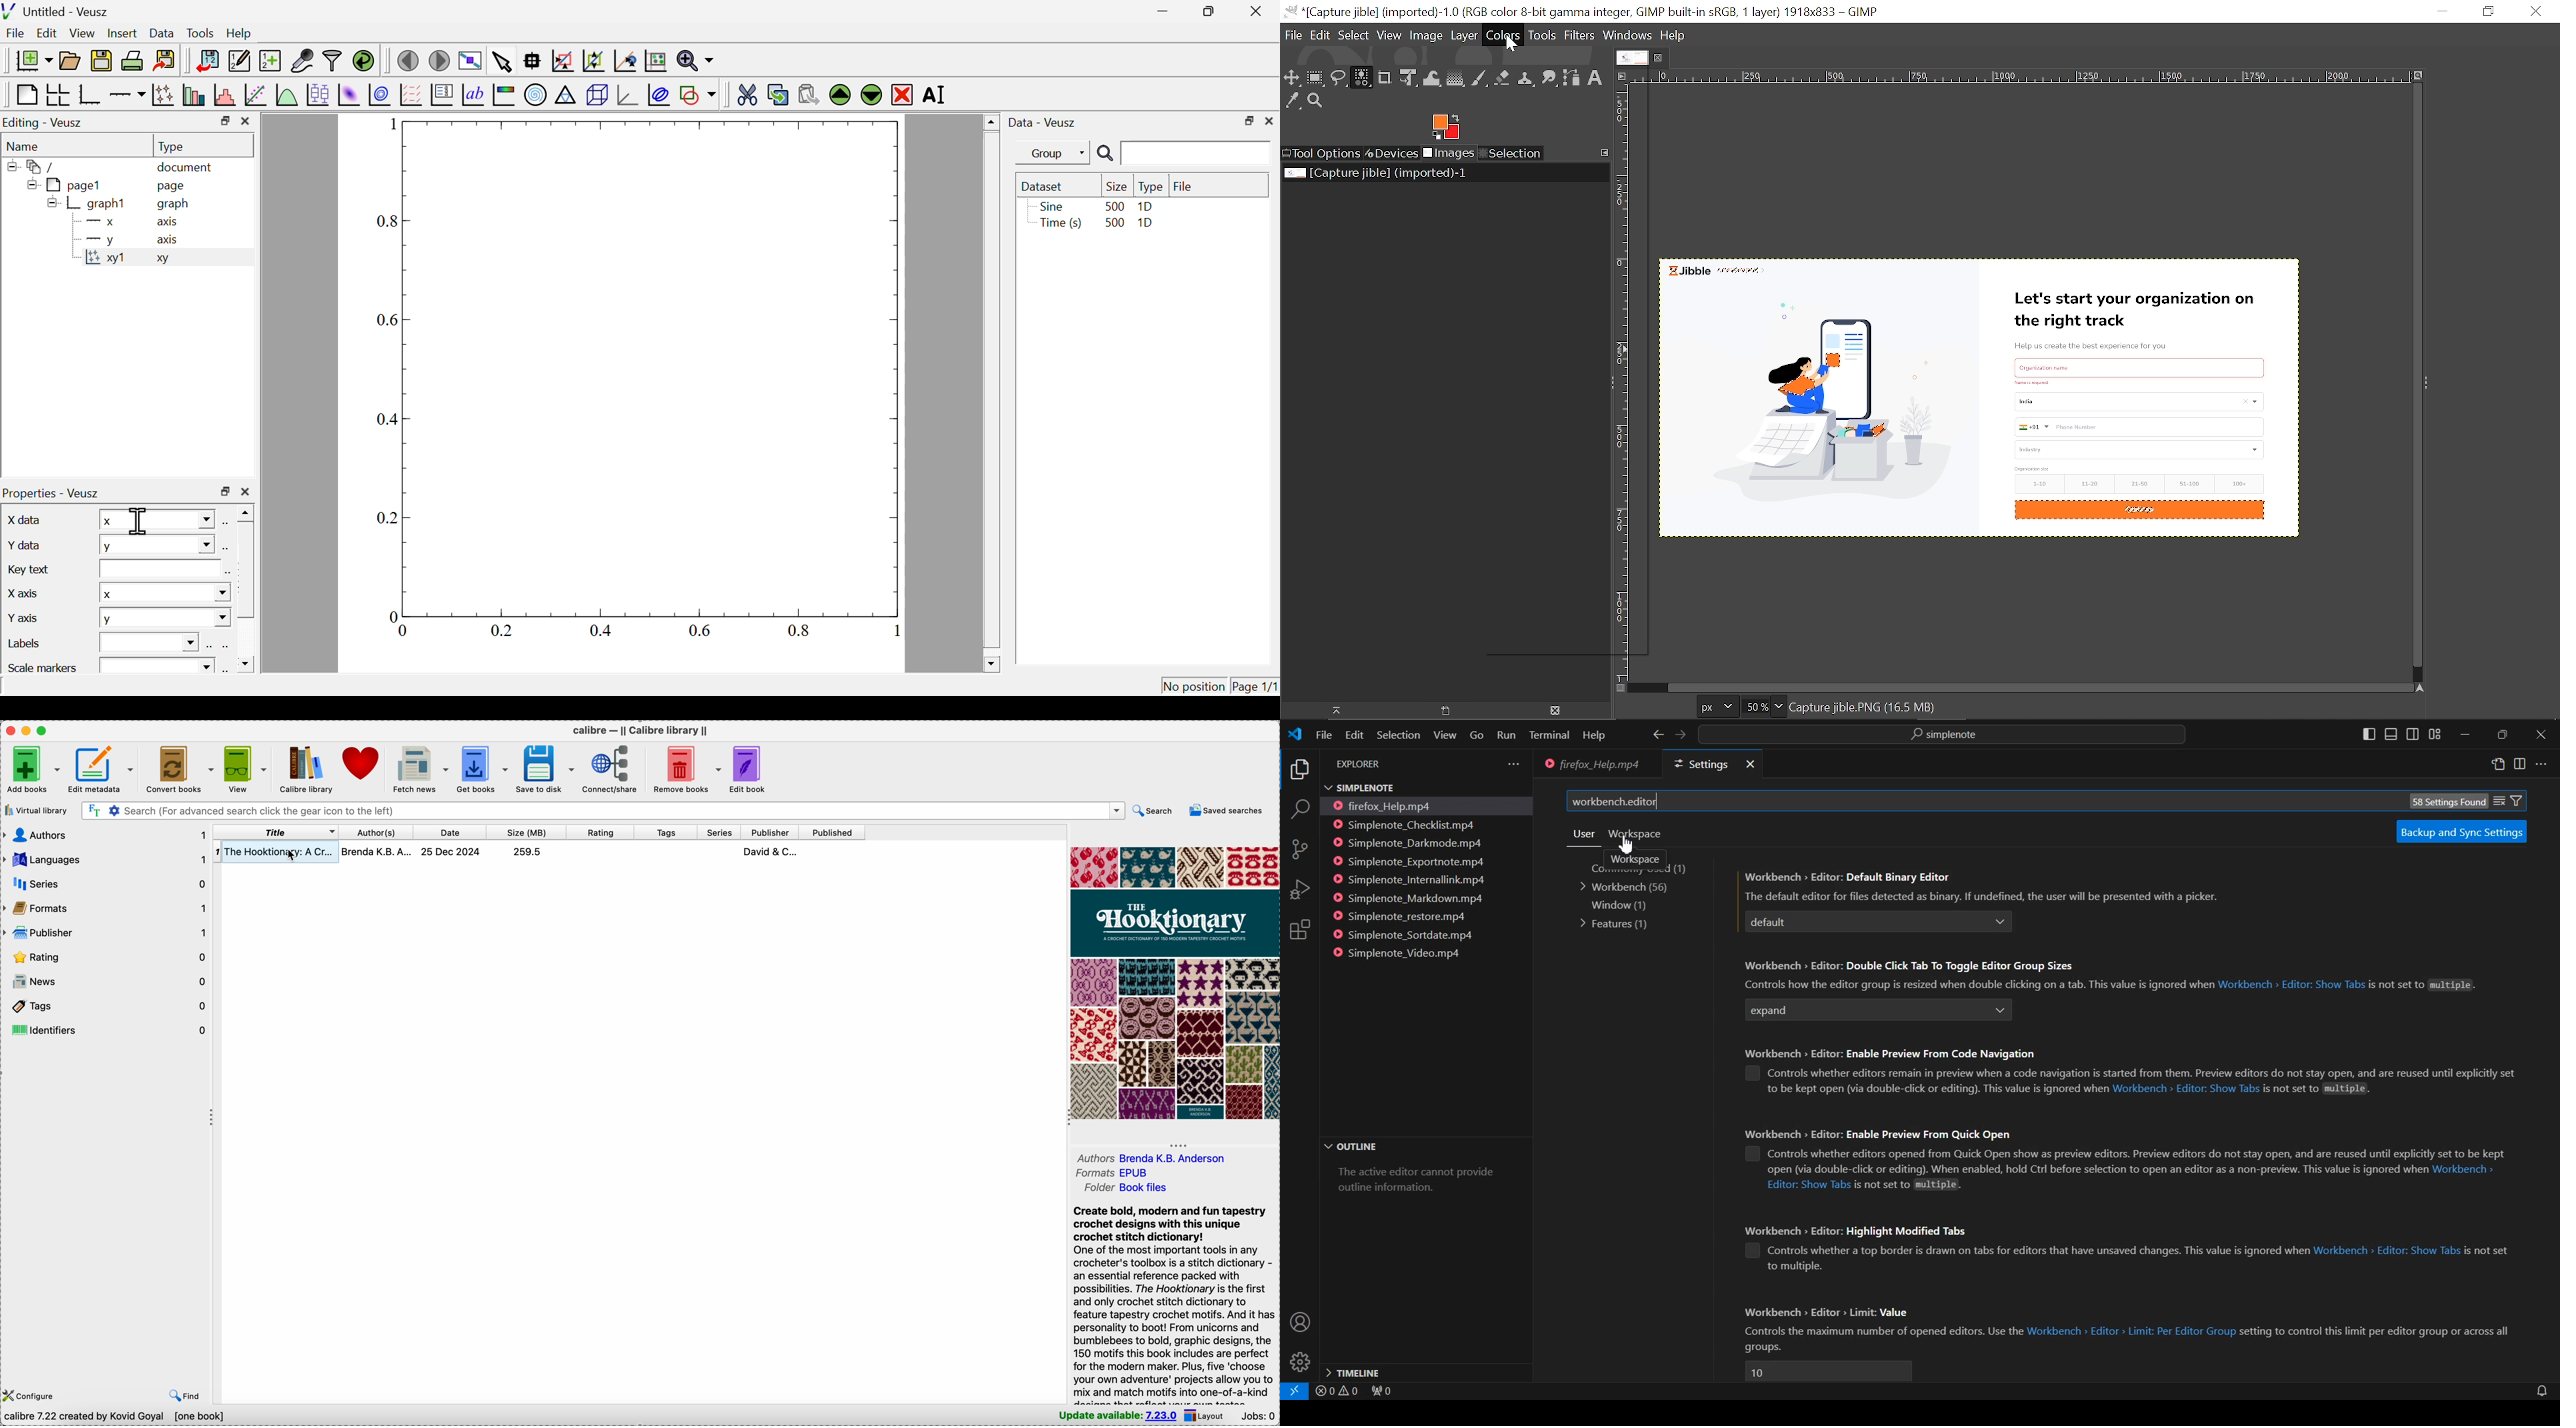  What do you see at coordinates (778, 93) in the screenshot?
I see `copy the selected widget` at bounding box center [778, 93].